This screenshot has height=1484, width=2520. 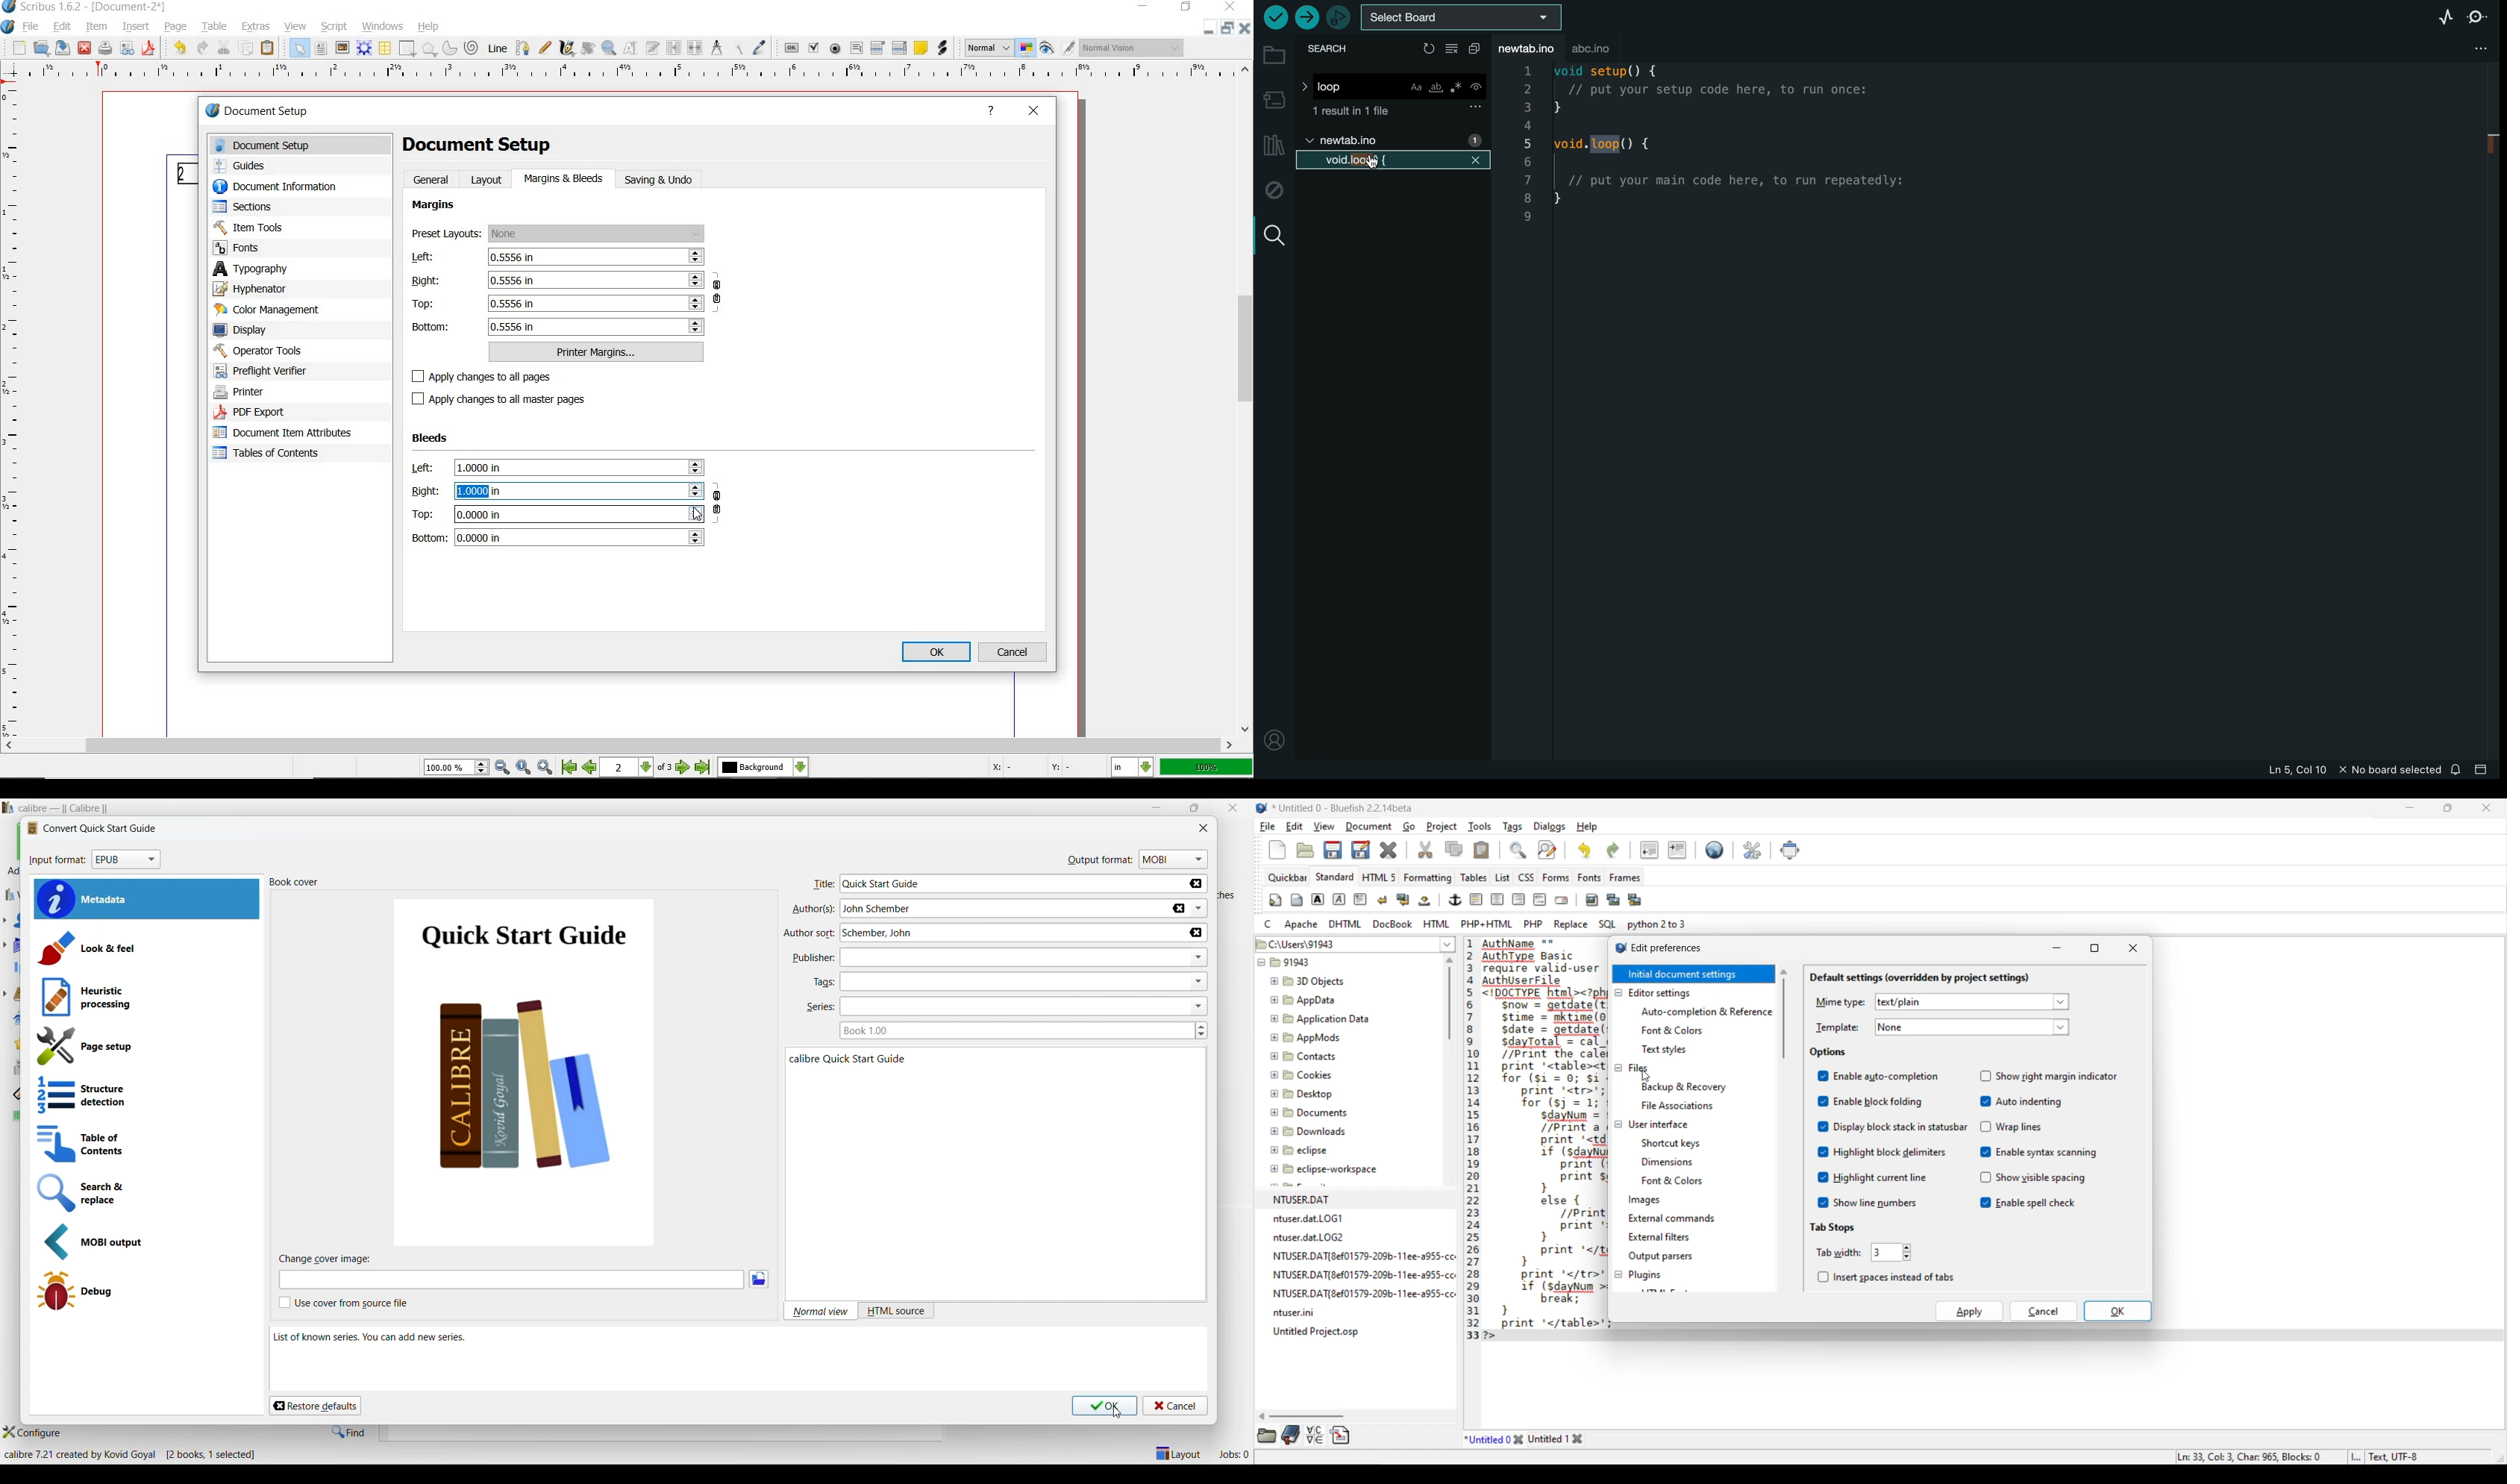 What do you see at coordinates (279, 112) in the screenshot?
I see `document setup` at bounding box center [279, 112].